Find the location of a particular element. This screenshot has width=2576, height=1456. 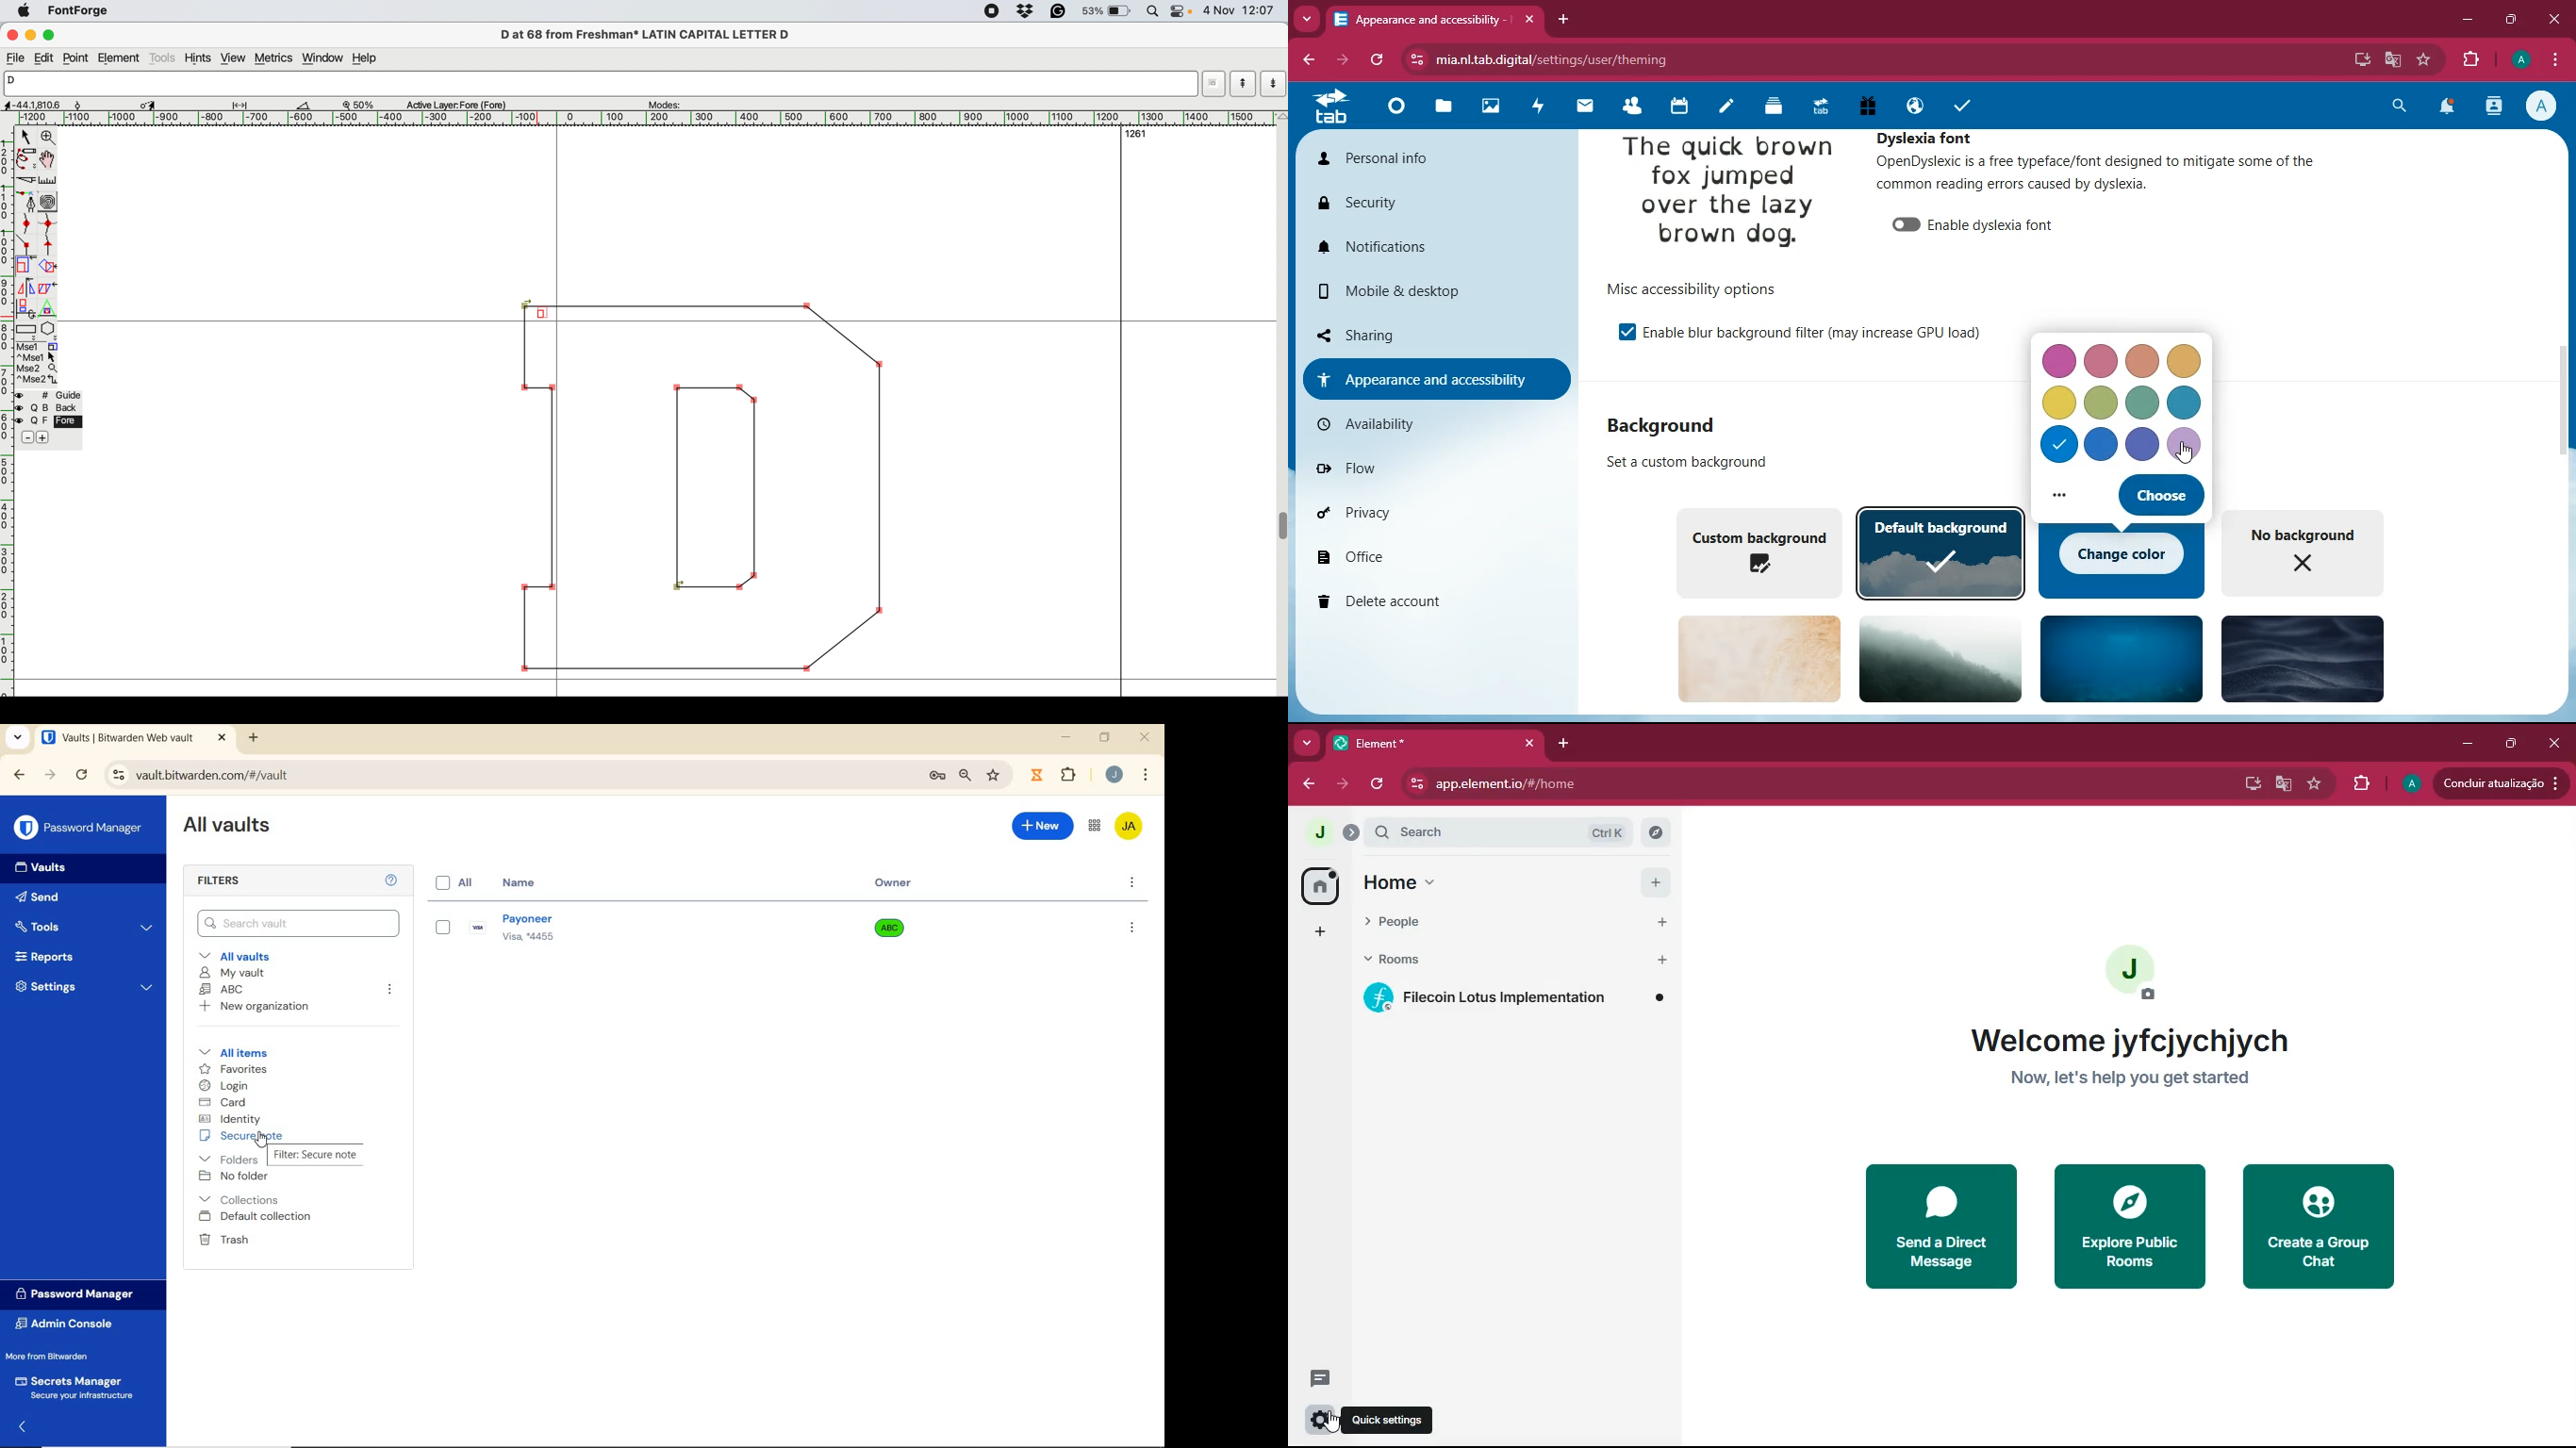

Reports is located at coordinates (79, 955).